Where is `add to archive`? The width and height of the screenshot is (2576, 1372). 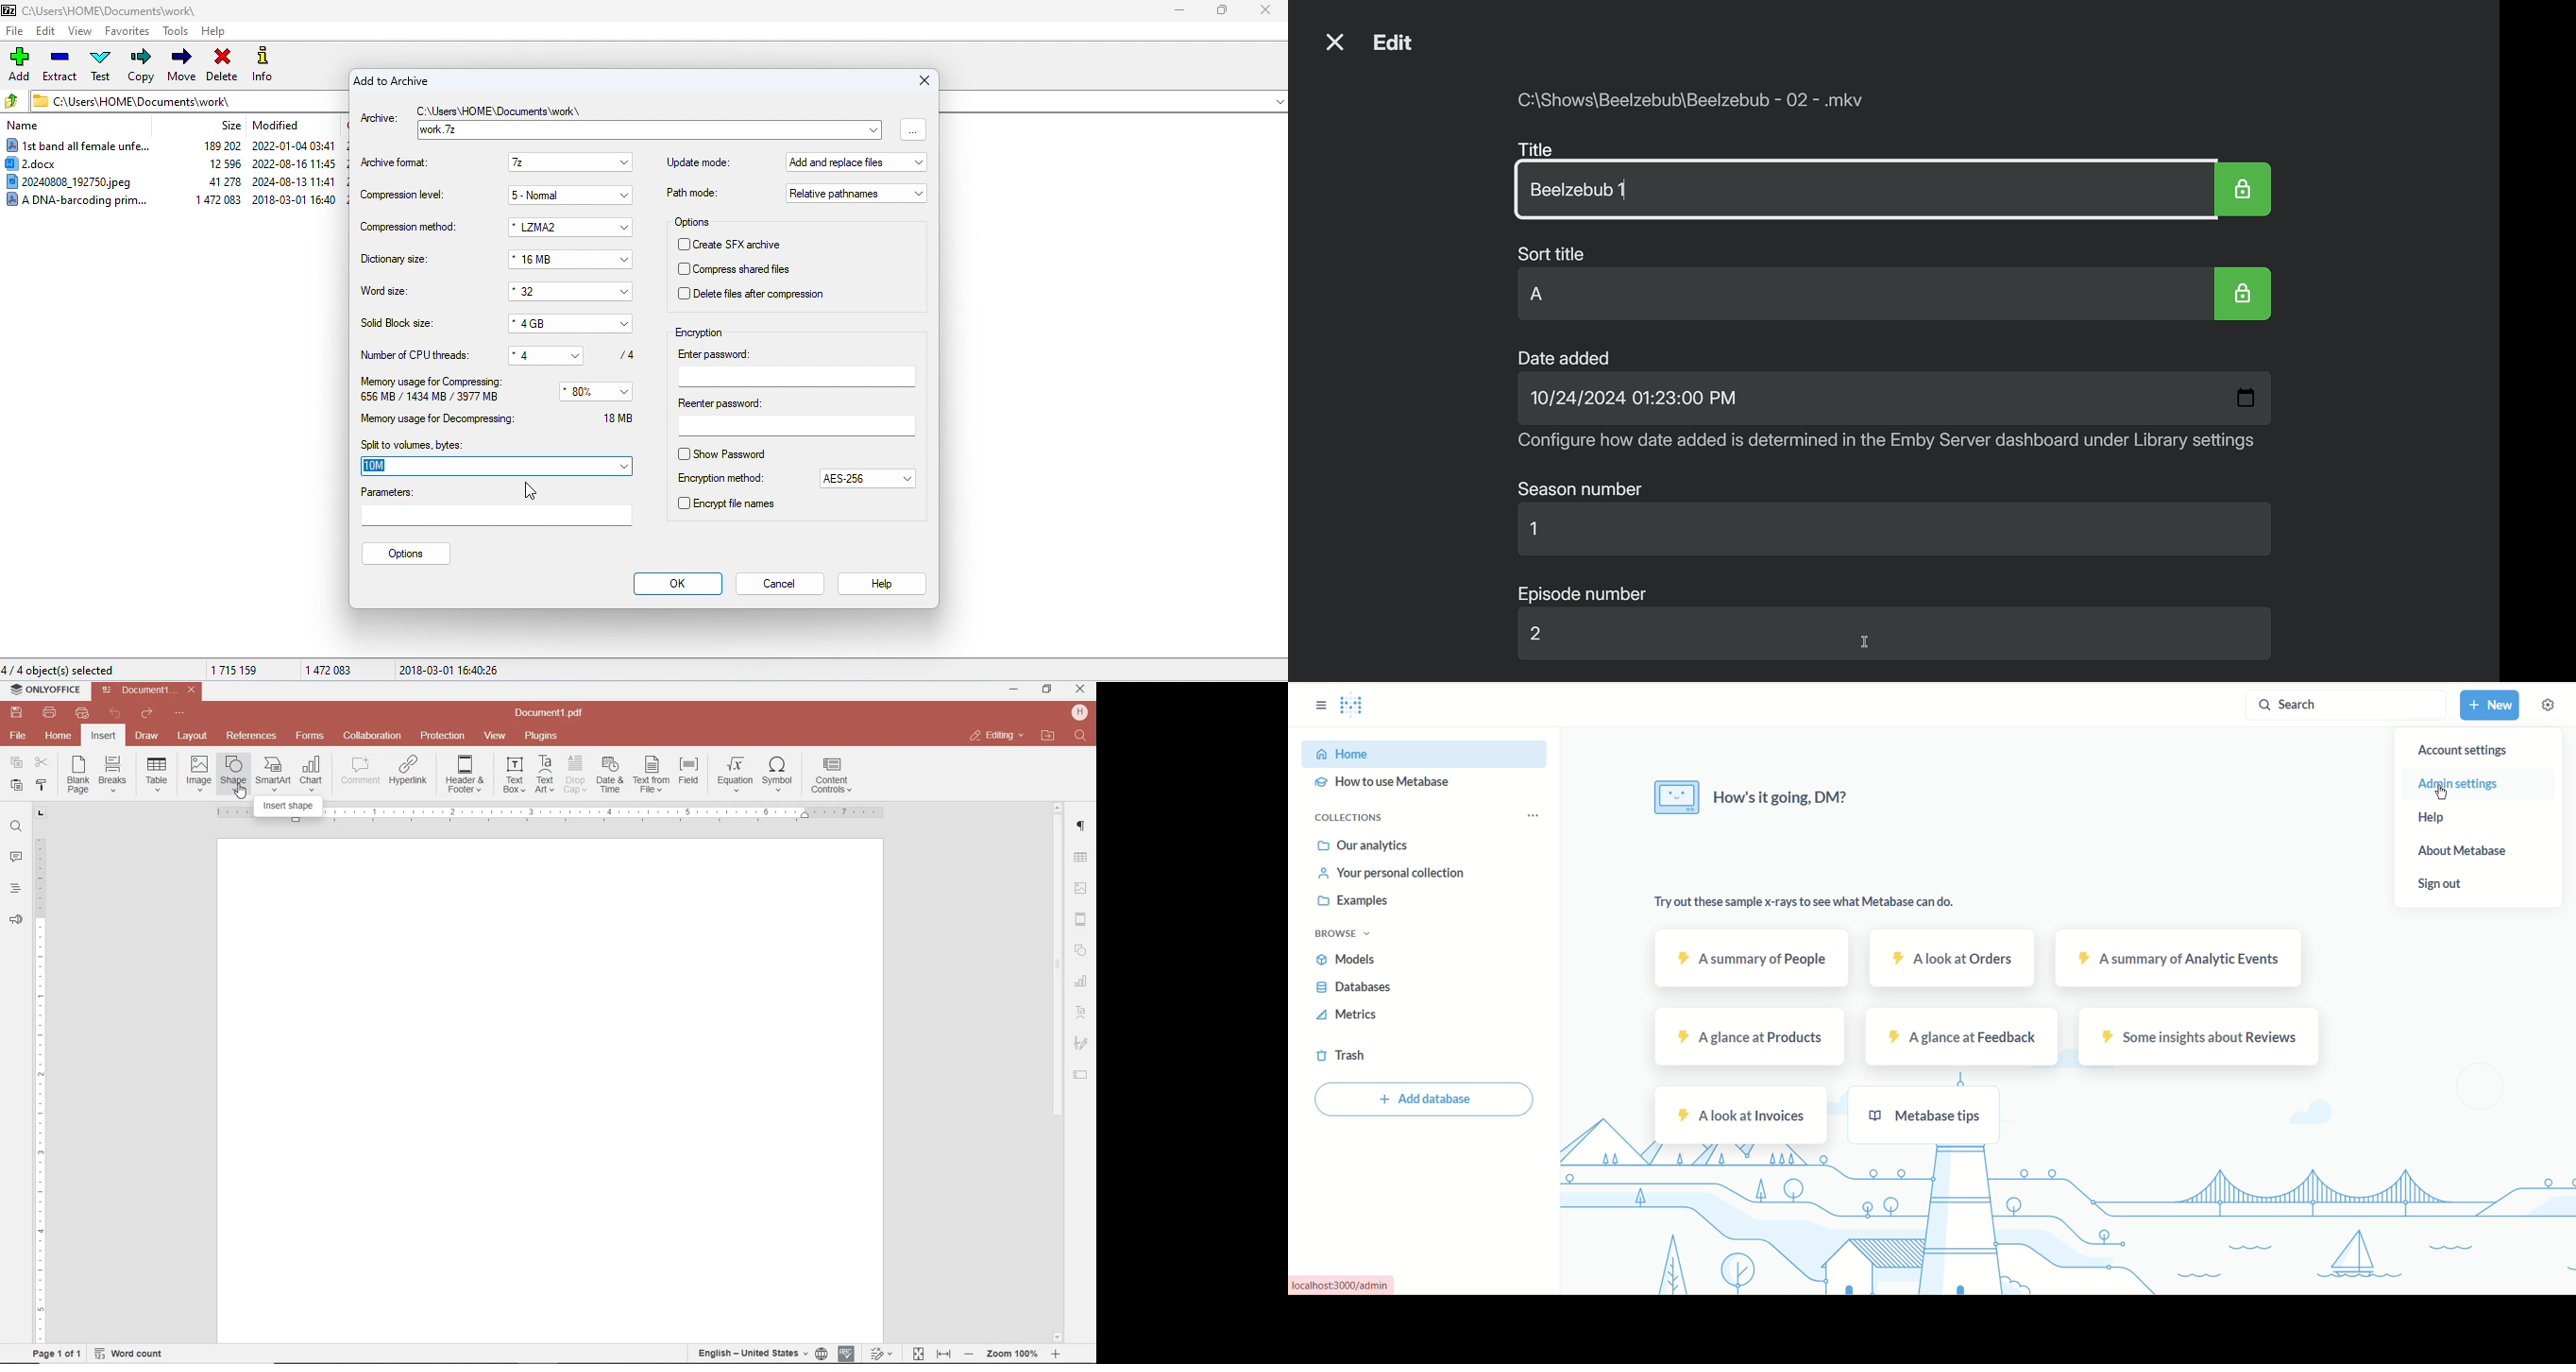
add to archive is located at coordinates (391, 82).